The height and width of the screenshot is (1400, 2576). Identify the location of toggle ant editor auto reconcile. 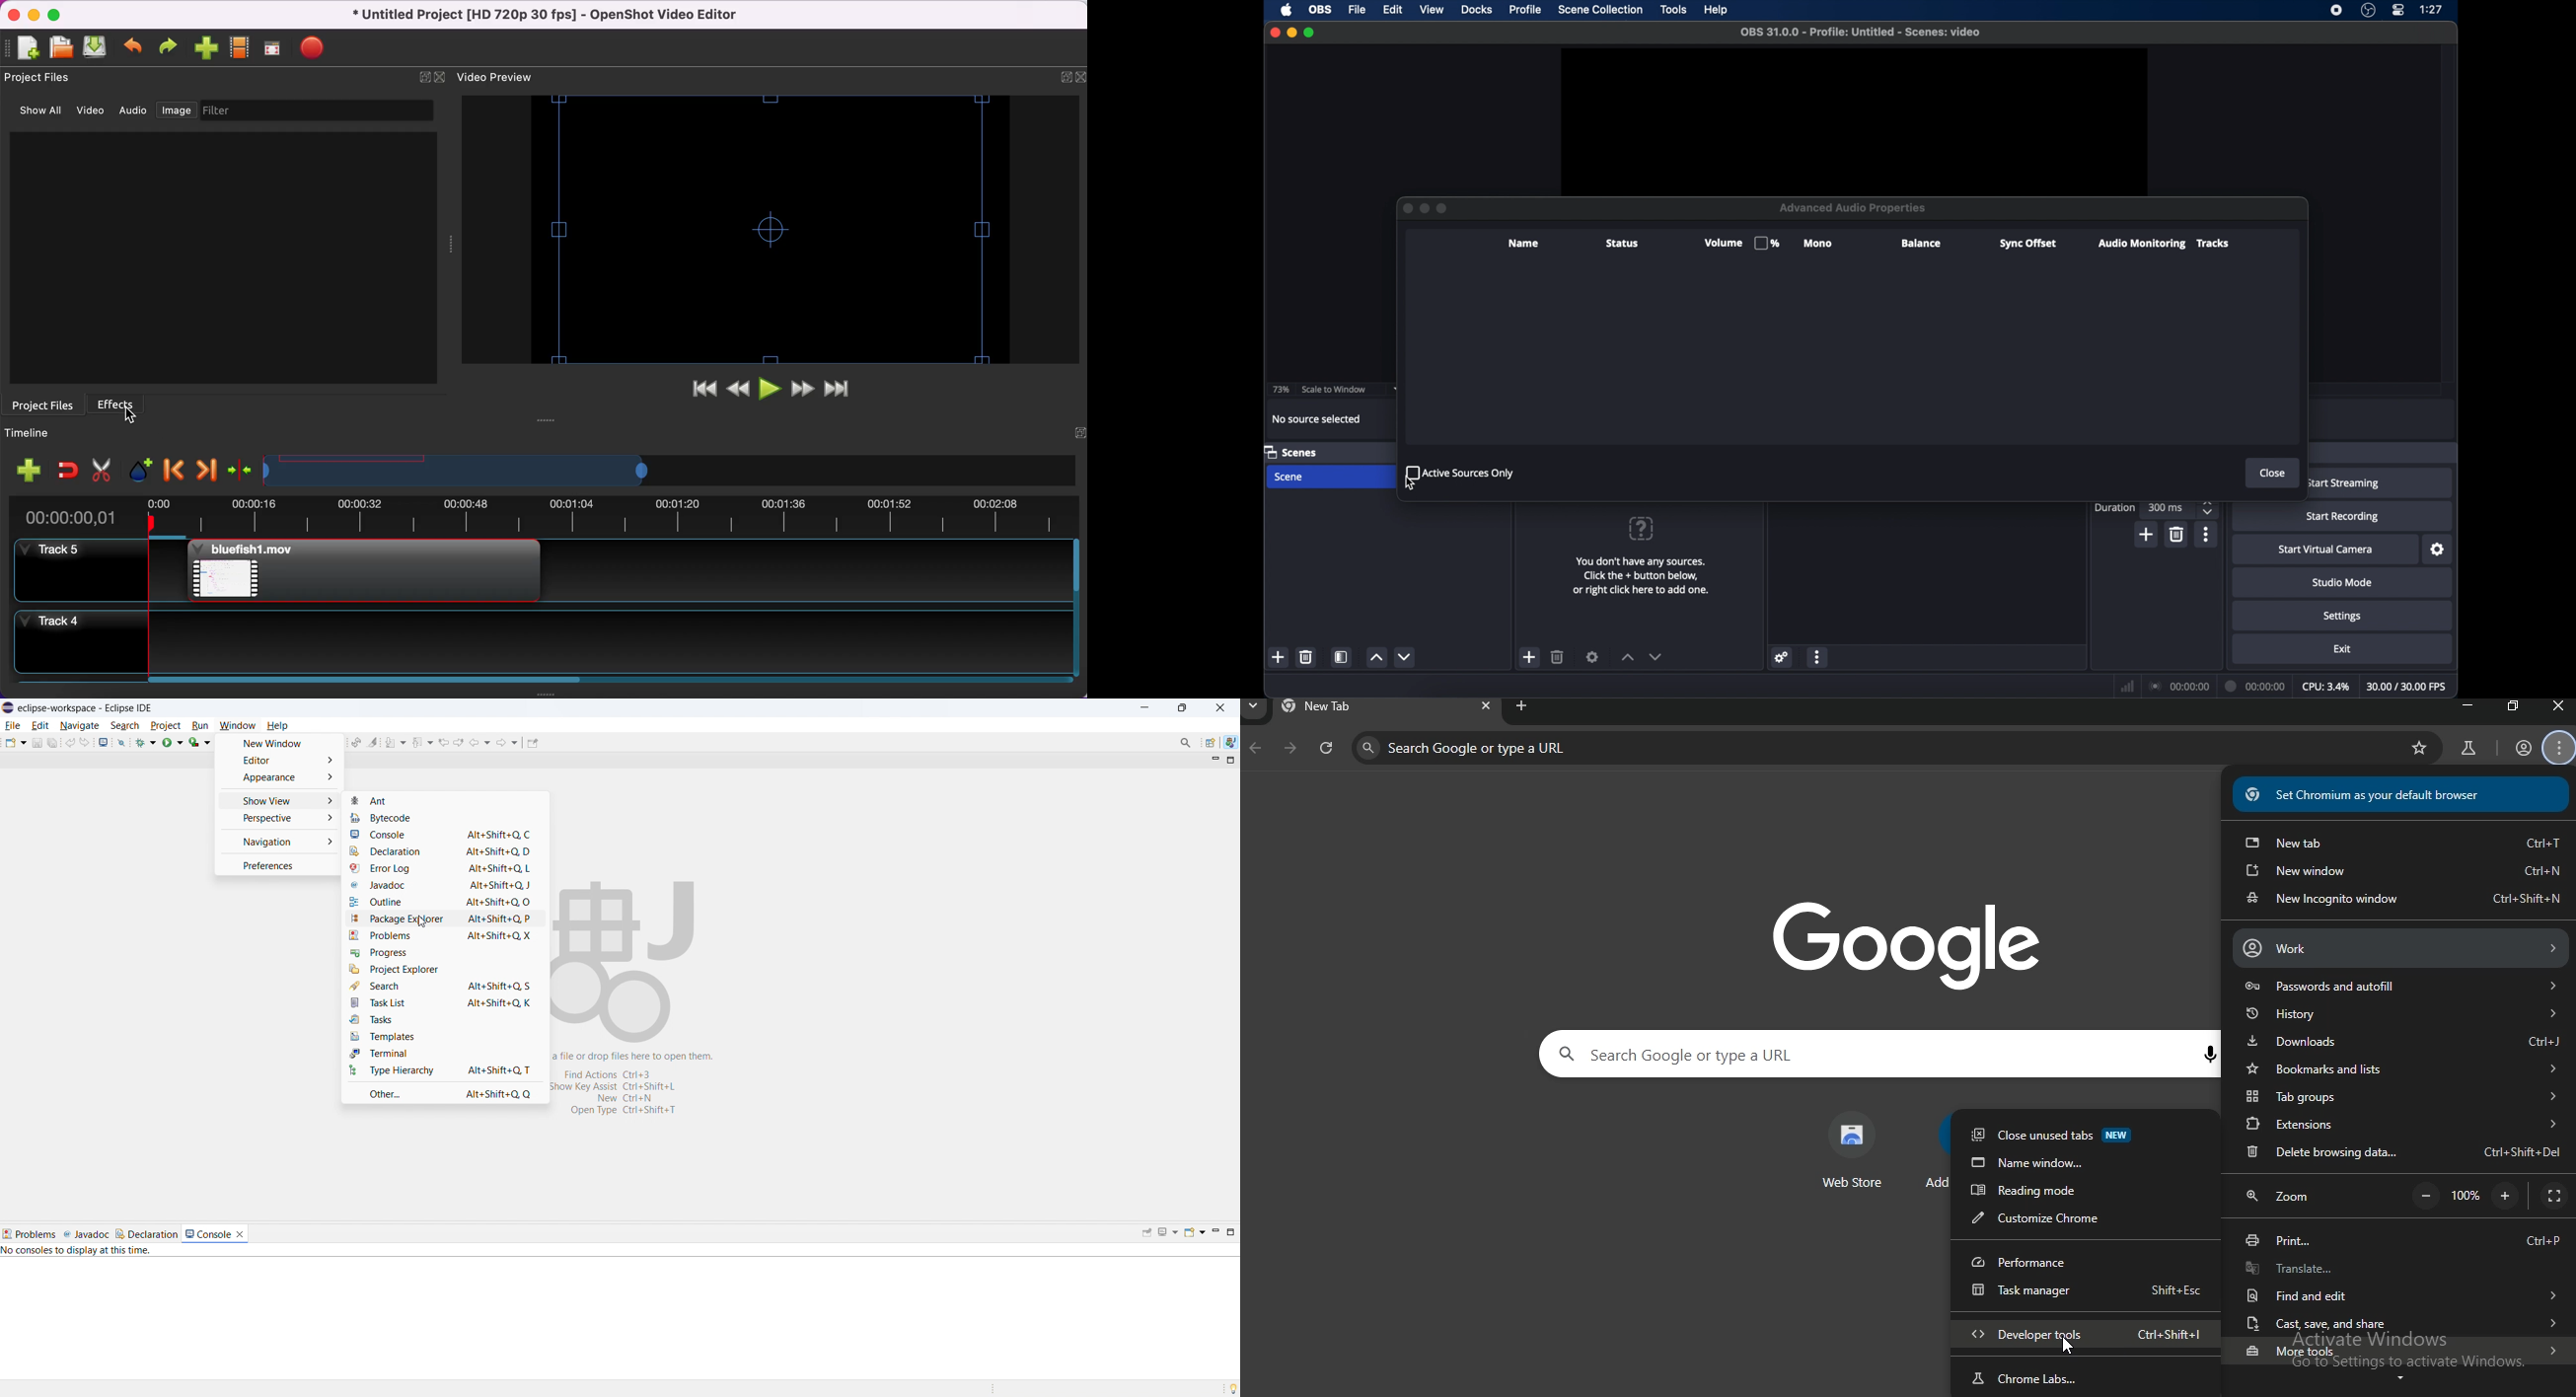
(356, 742).